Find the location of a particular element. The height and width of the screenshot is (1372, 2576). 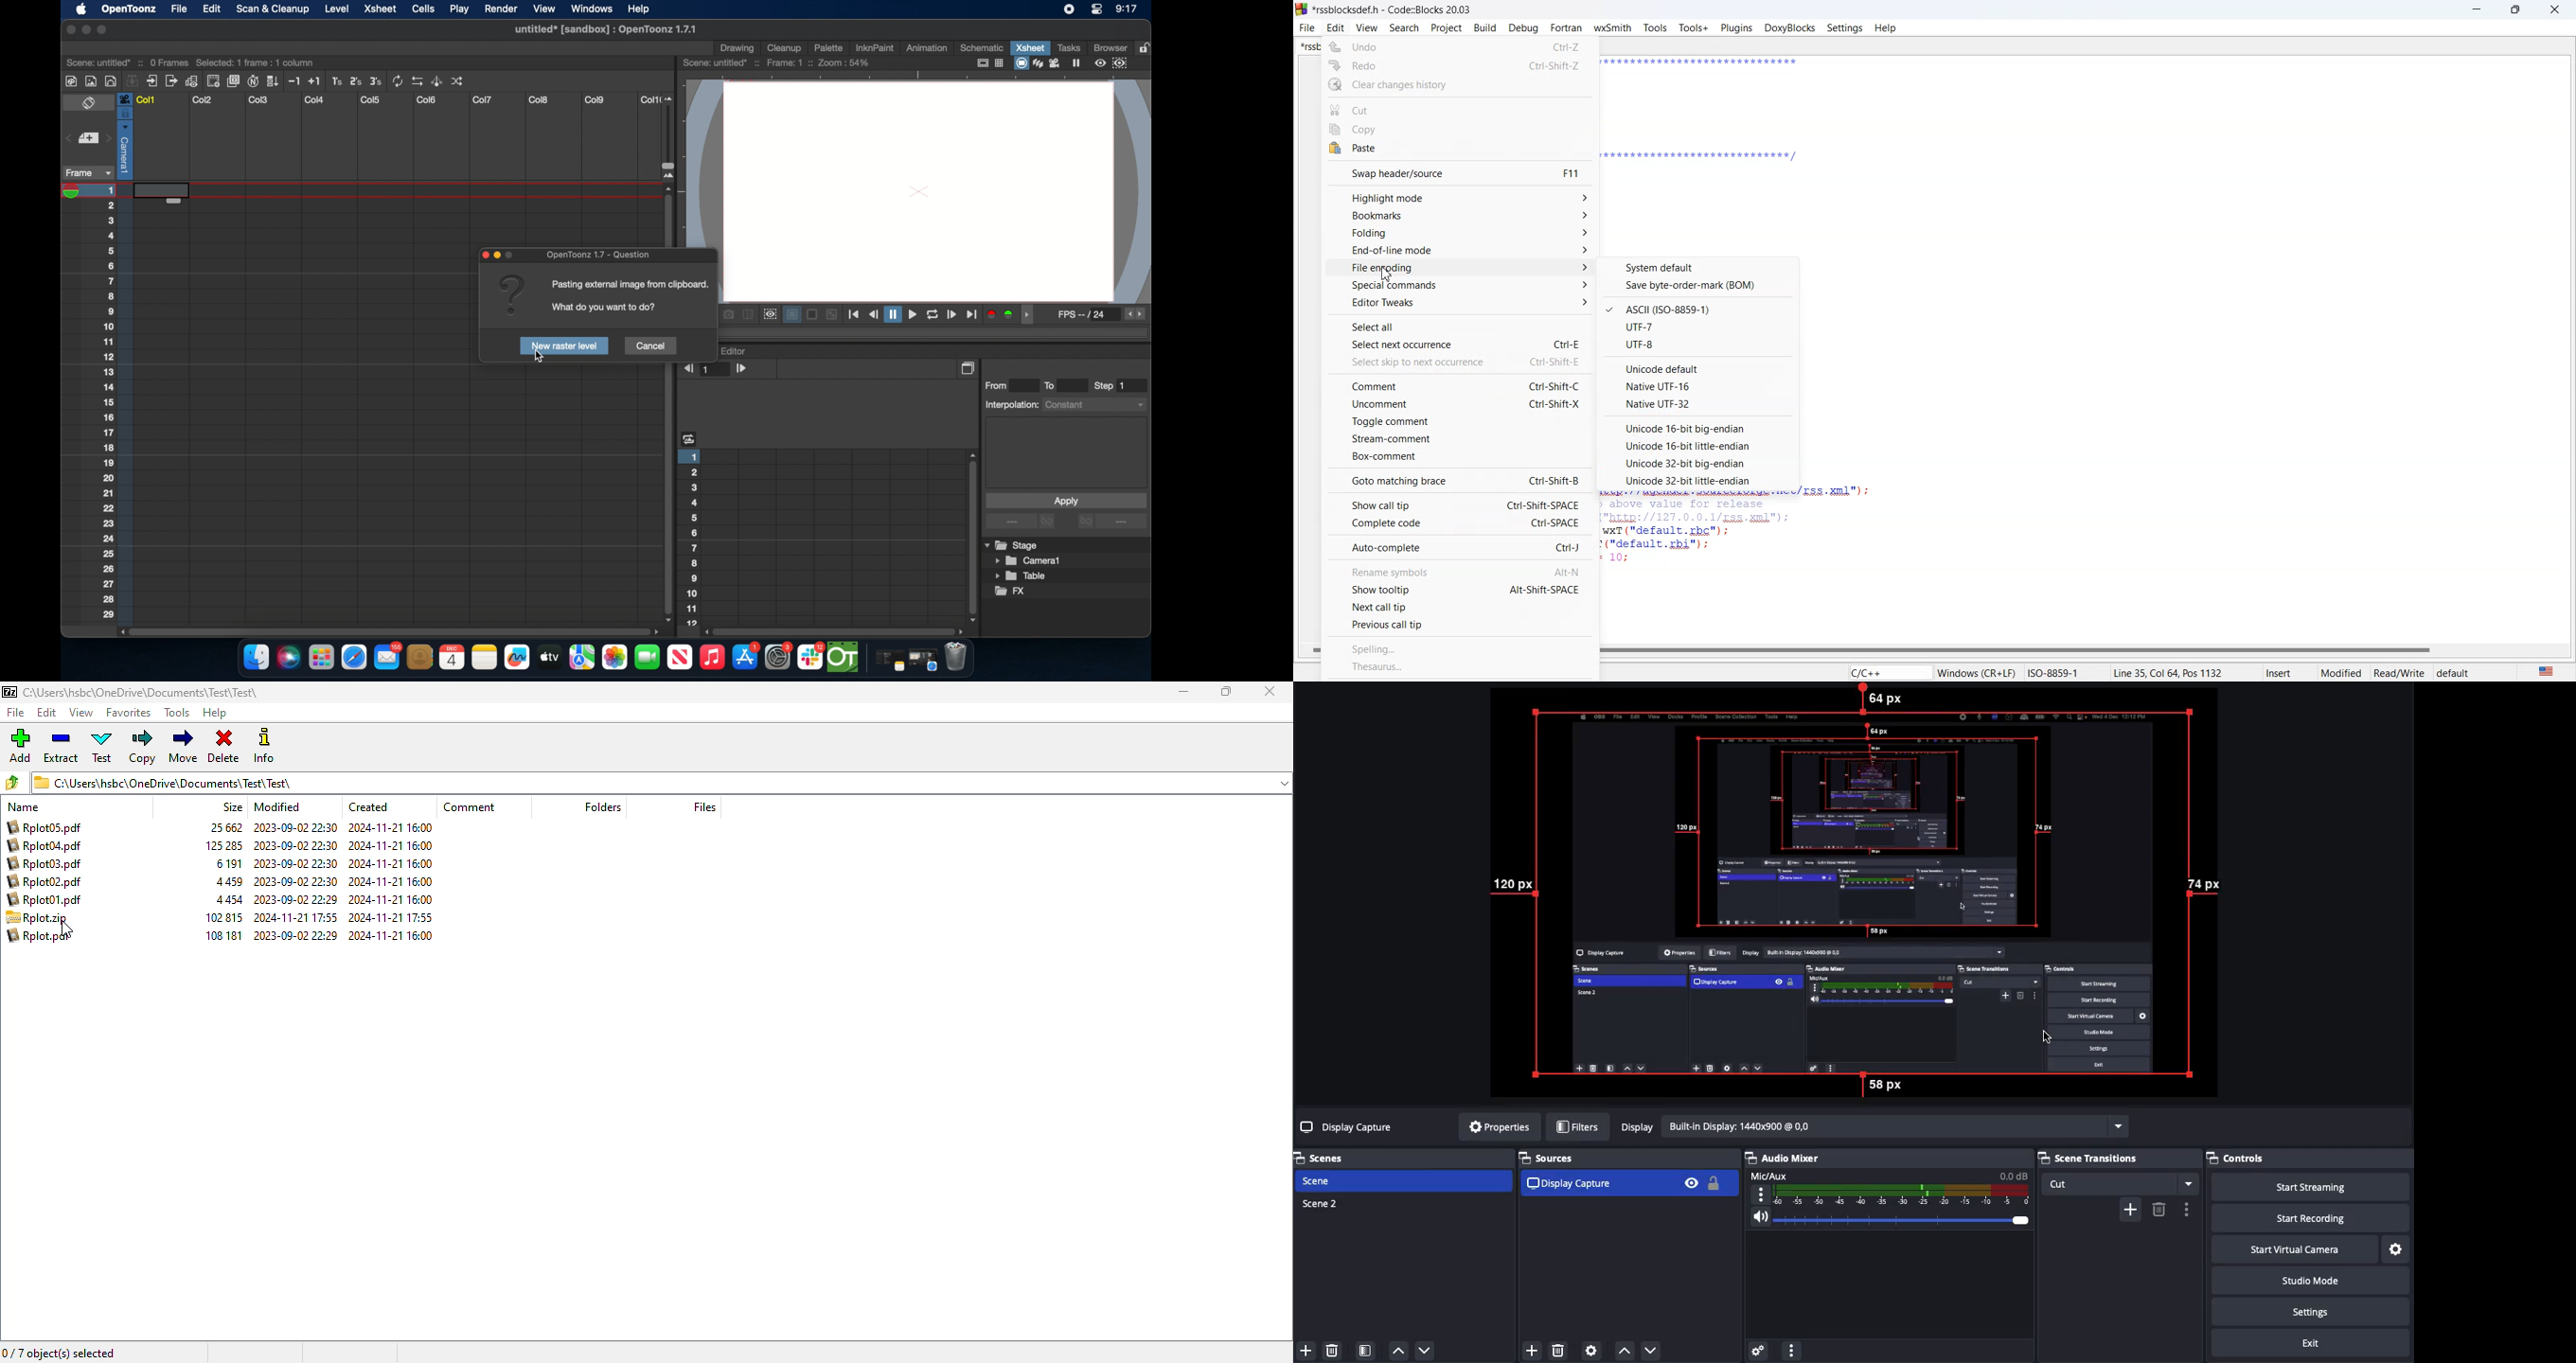

preview is located at coordinates (769, 314).